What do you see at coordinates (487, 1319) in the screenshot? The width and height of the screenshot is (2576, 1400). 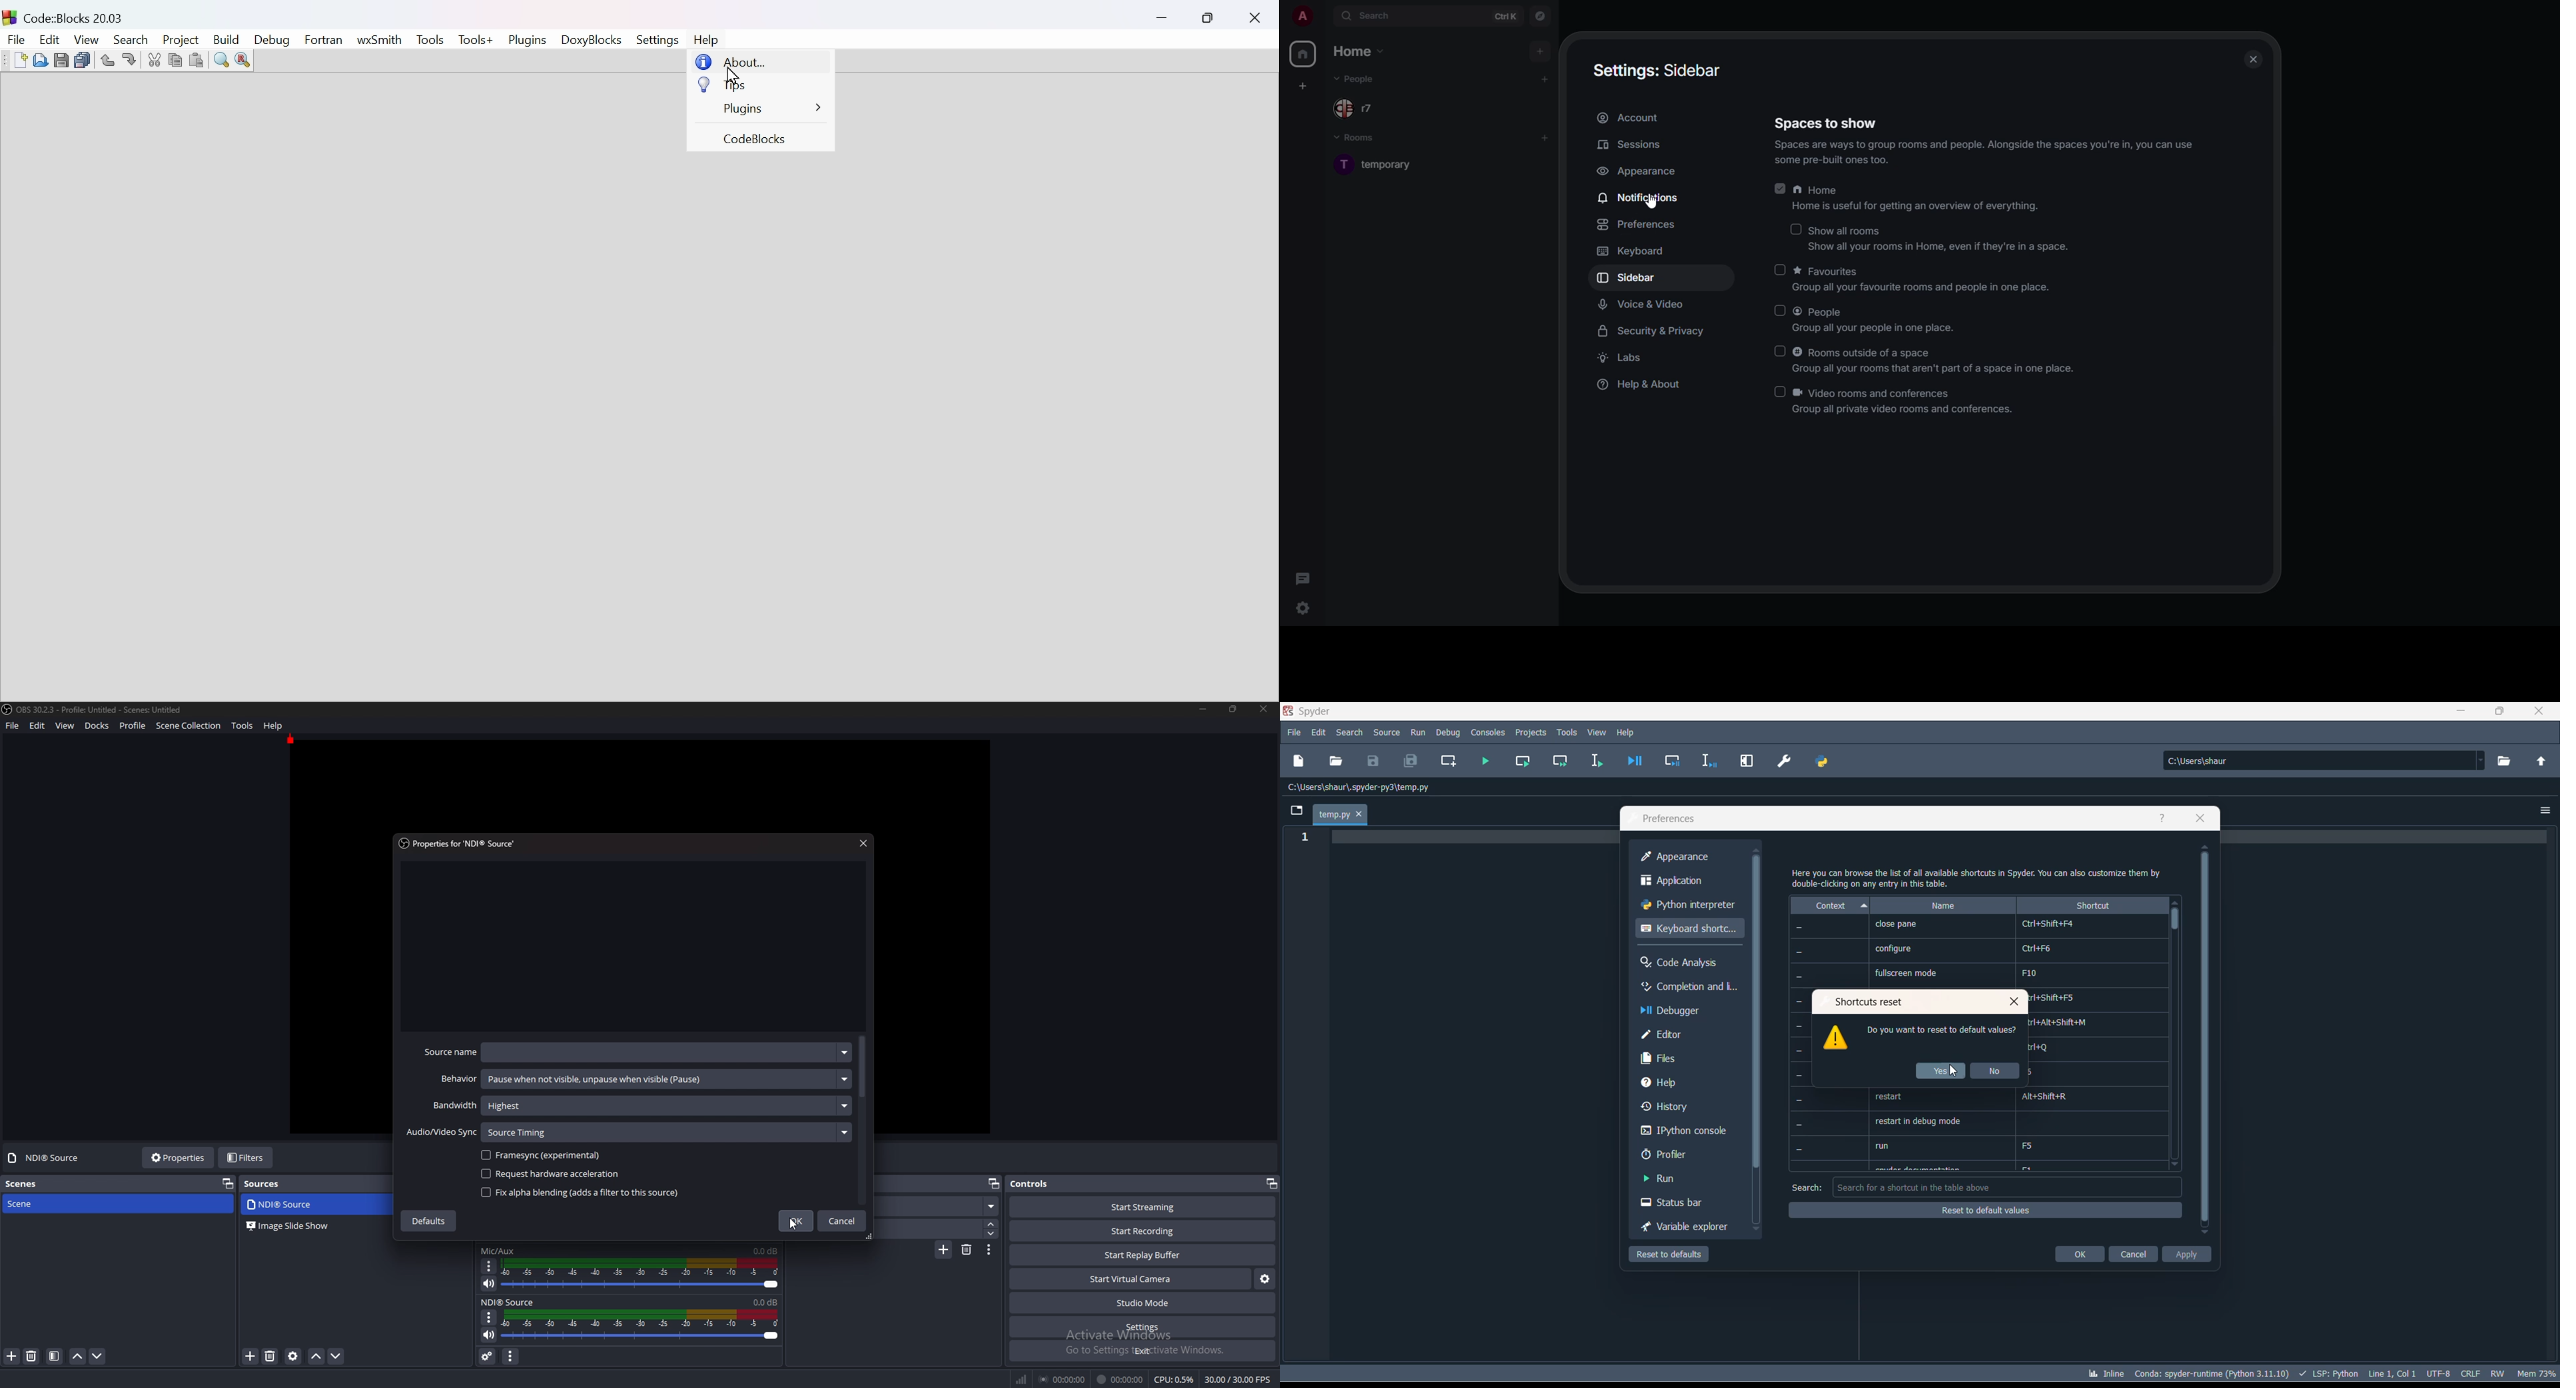 I see `Options` at bounding box center [487, 1319].